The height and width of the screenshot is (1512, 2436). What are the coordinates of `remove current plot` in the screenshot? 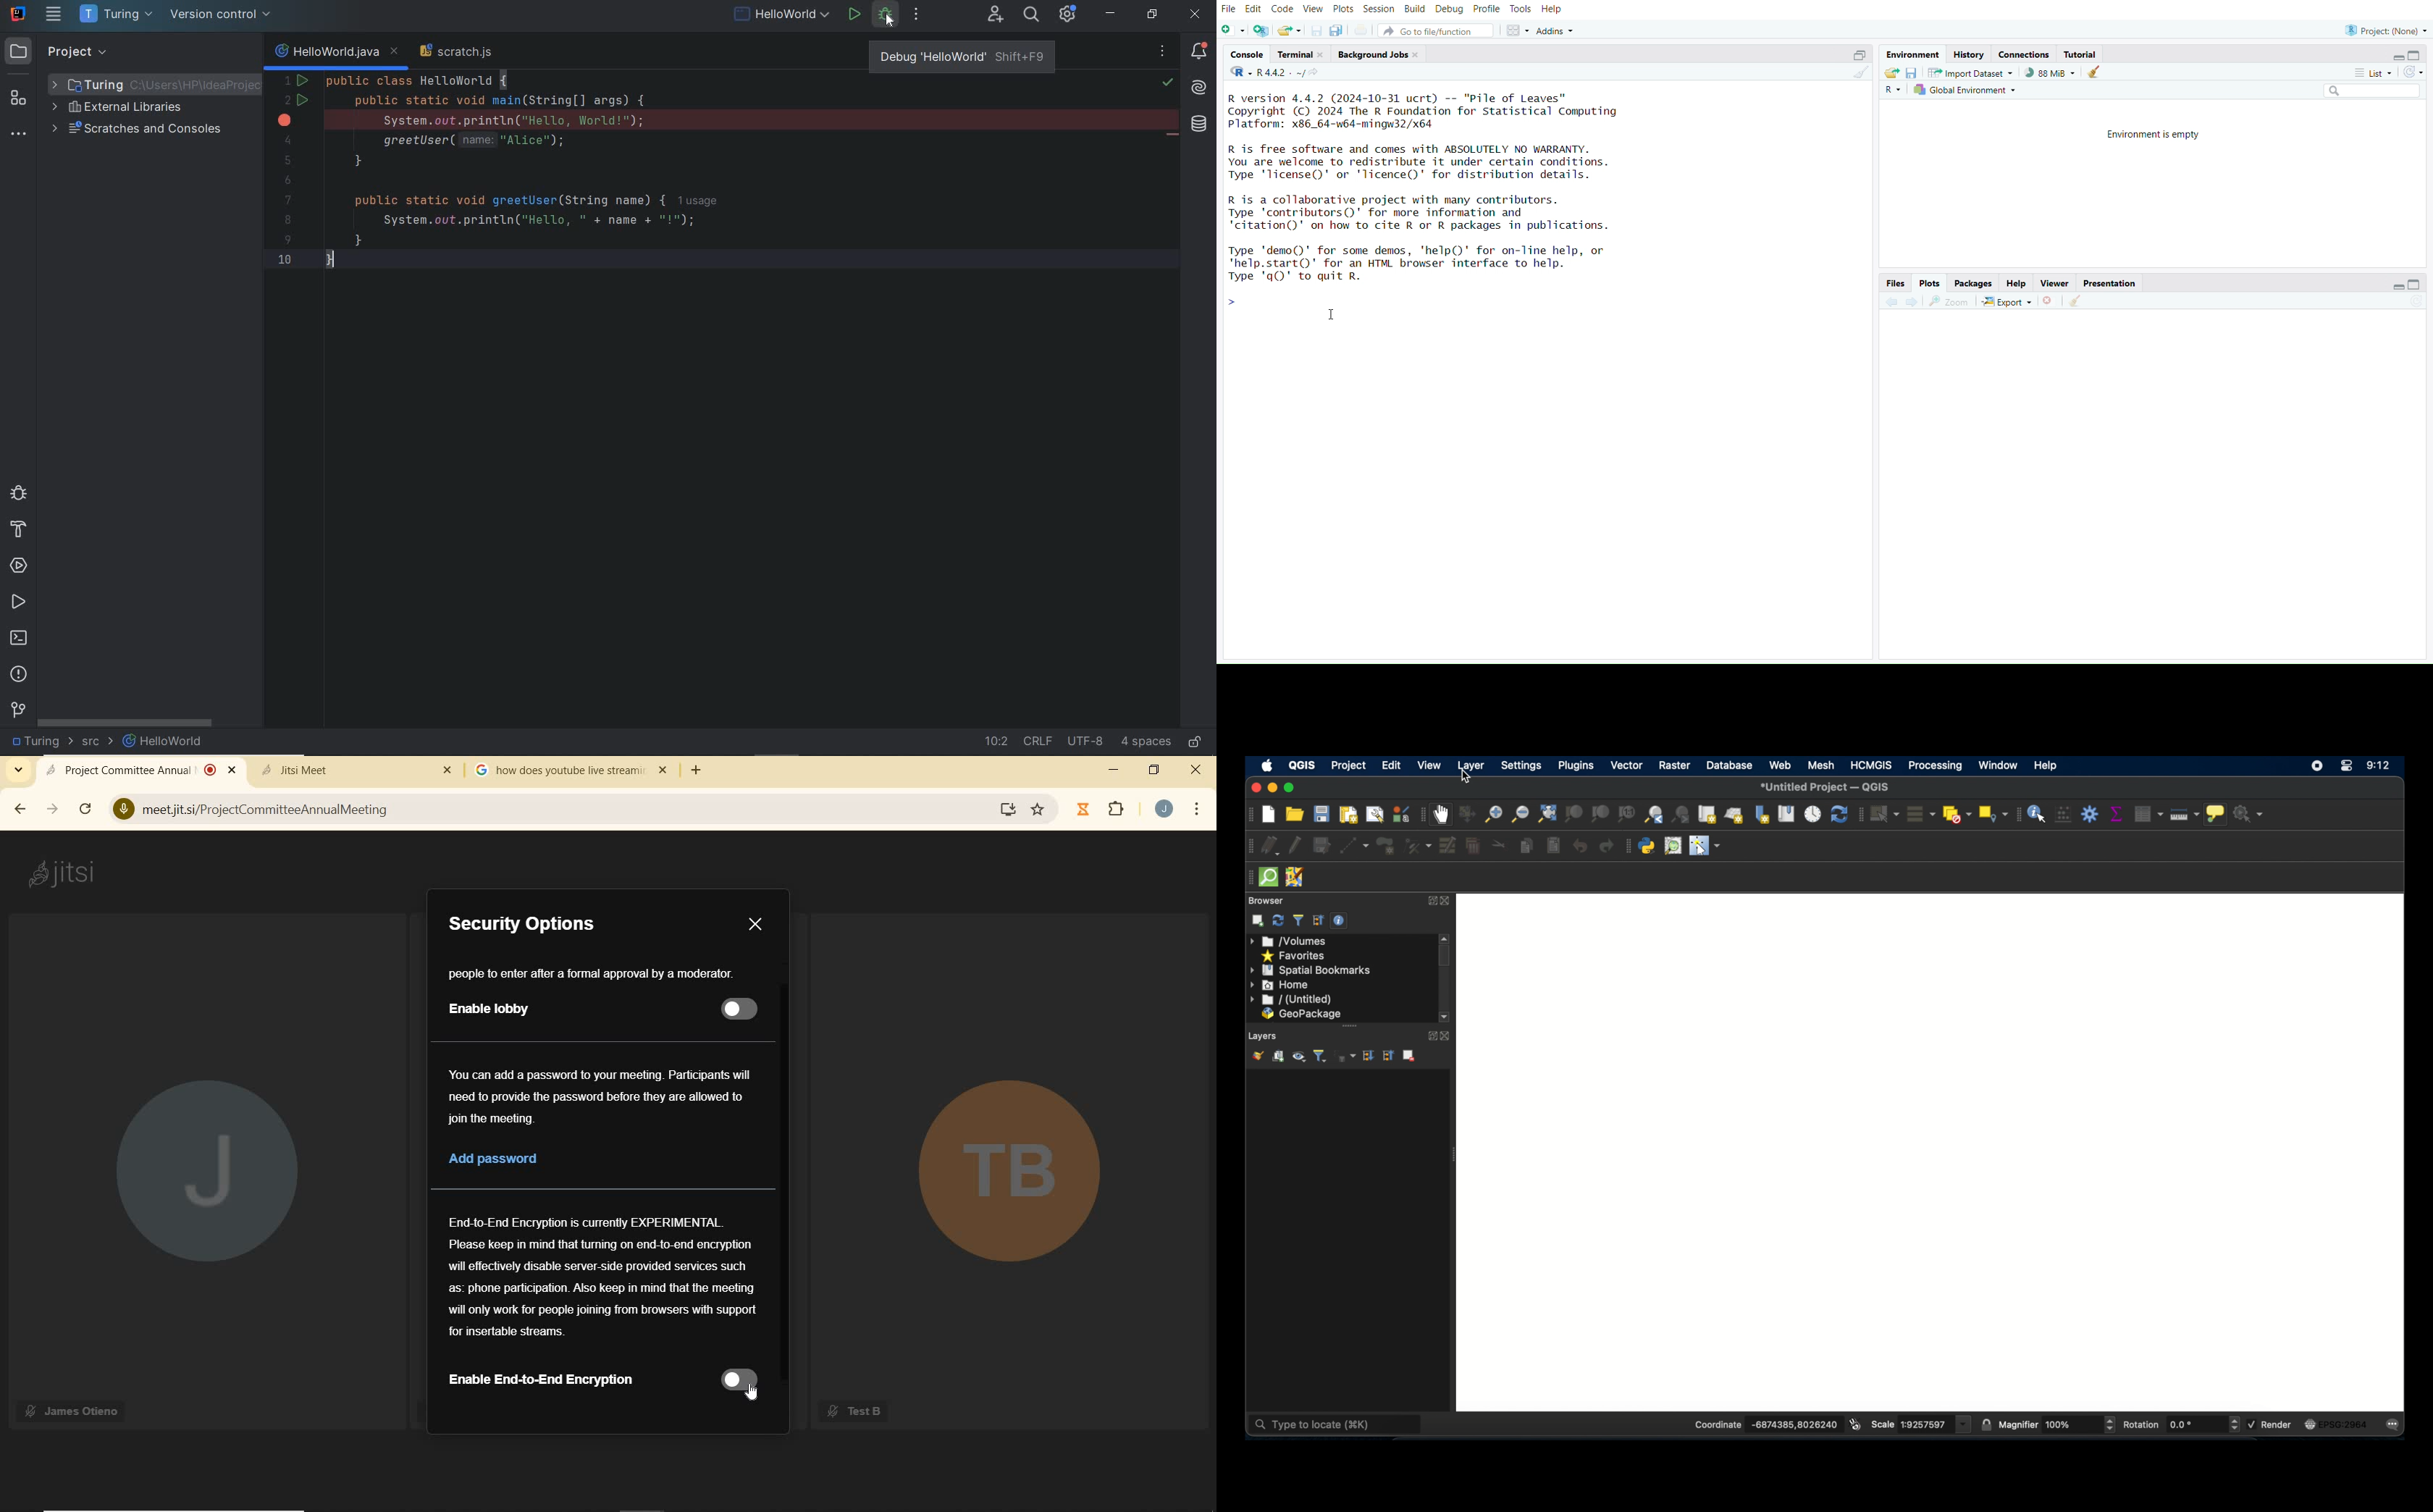 It's located at (2048, 302).